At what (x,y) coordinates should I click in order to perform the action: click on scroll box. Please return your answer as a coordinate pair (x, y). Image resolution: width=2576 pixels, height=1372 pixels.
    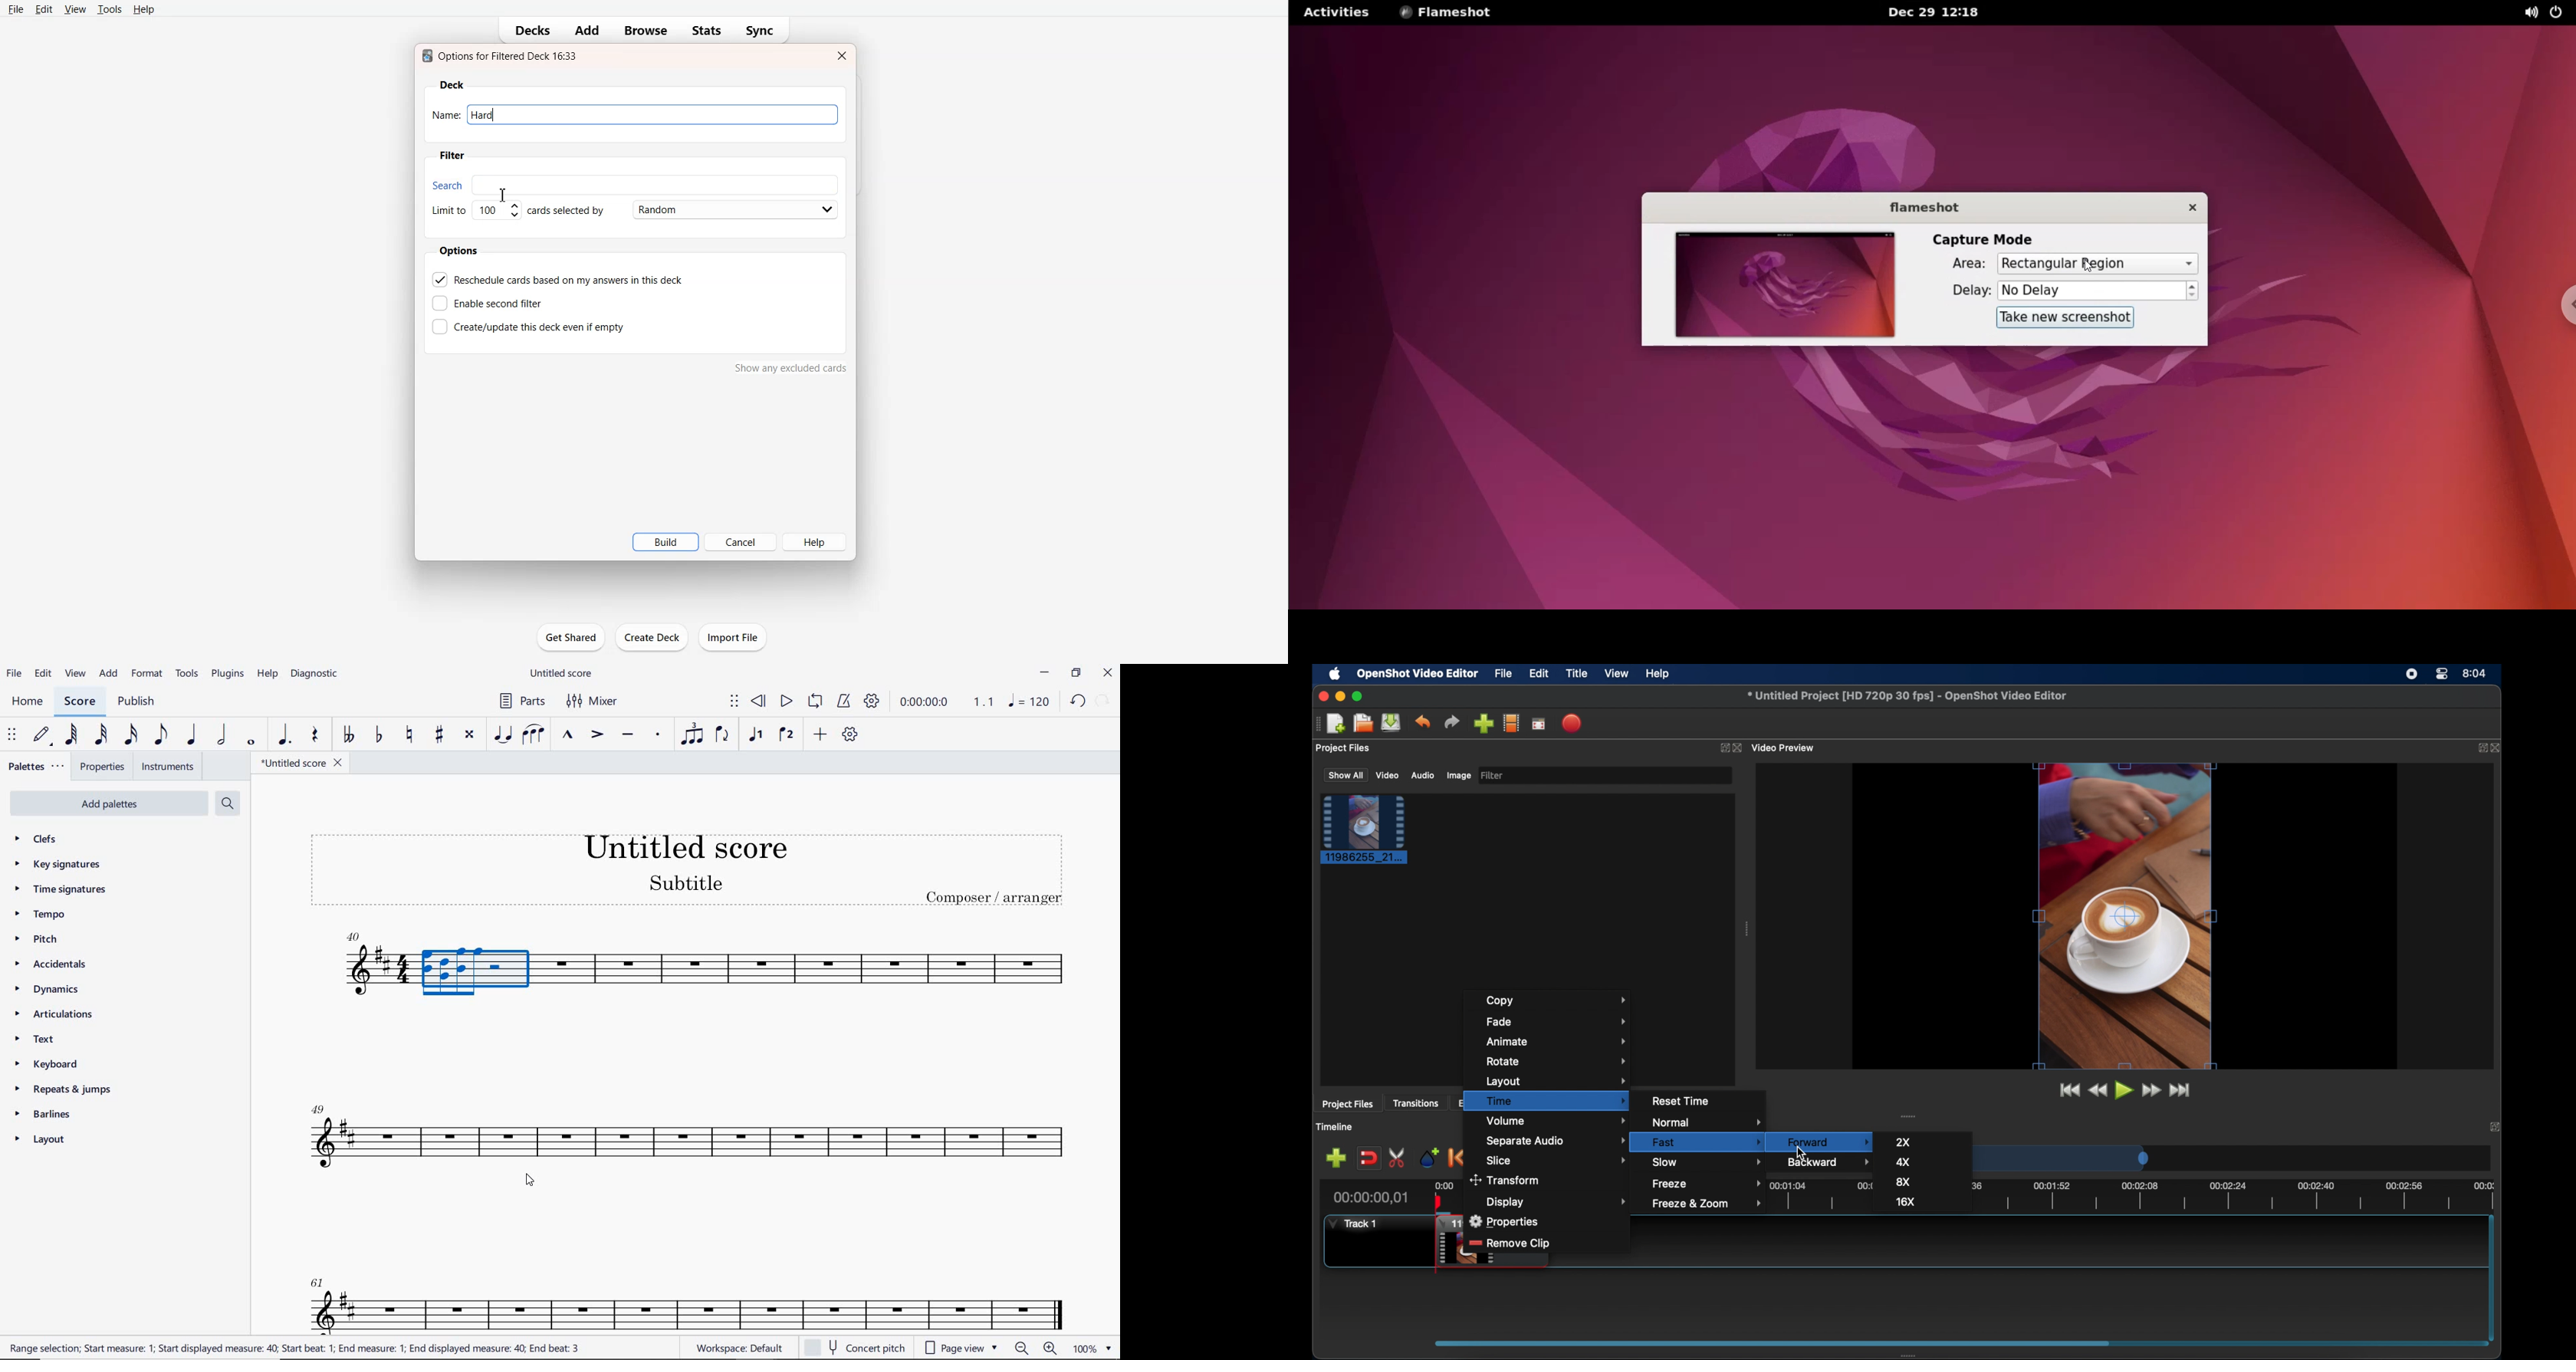
    Looking at the image, I should click on (1771, 1341).